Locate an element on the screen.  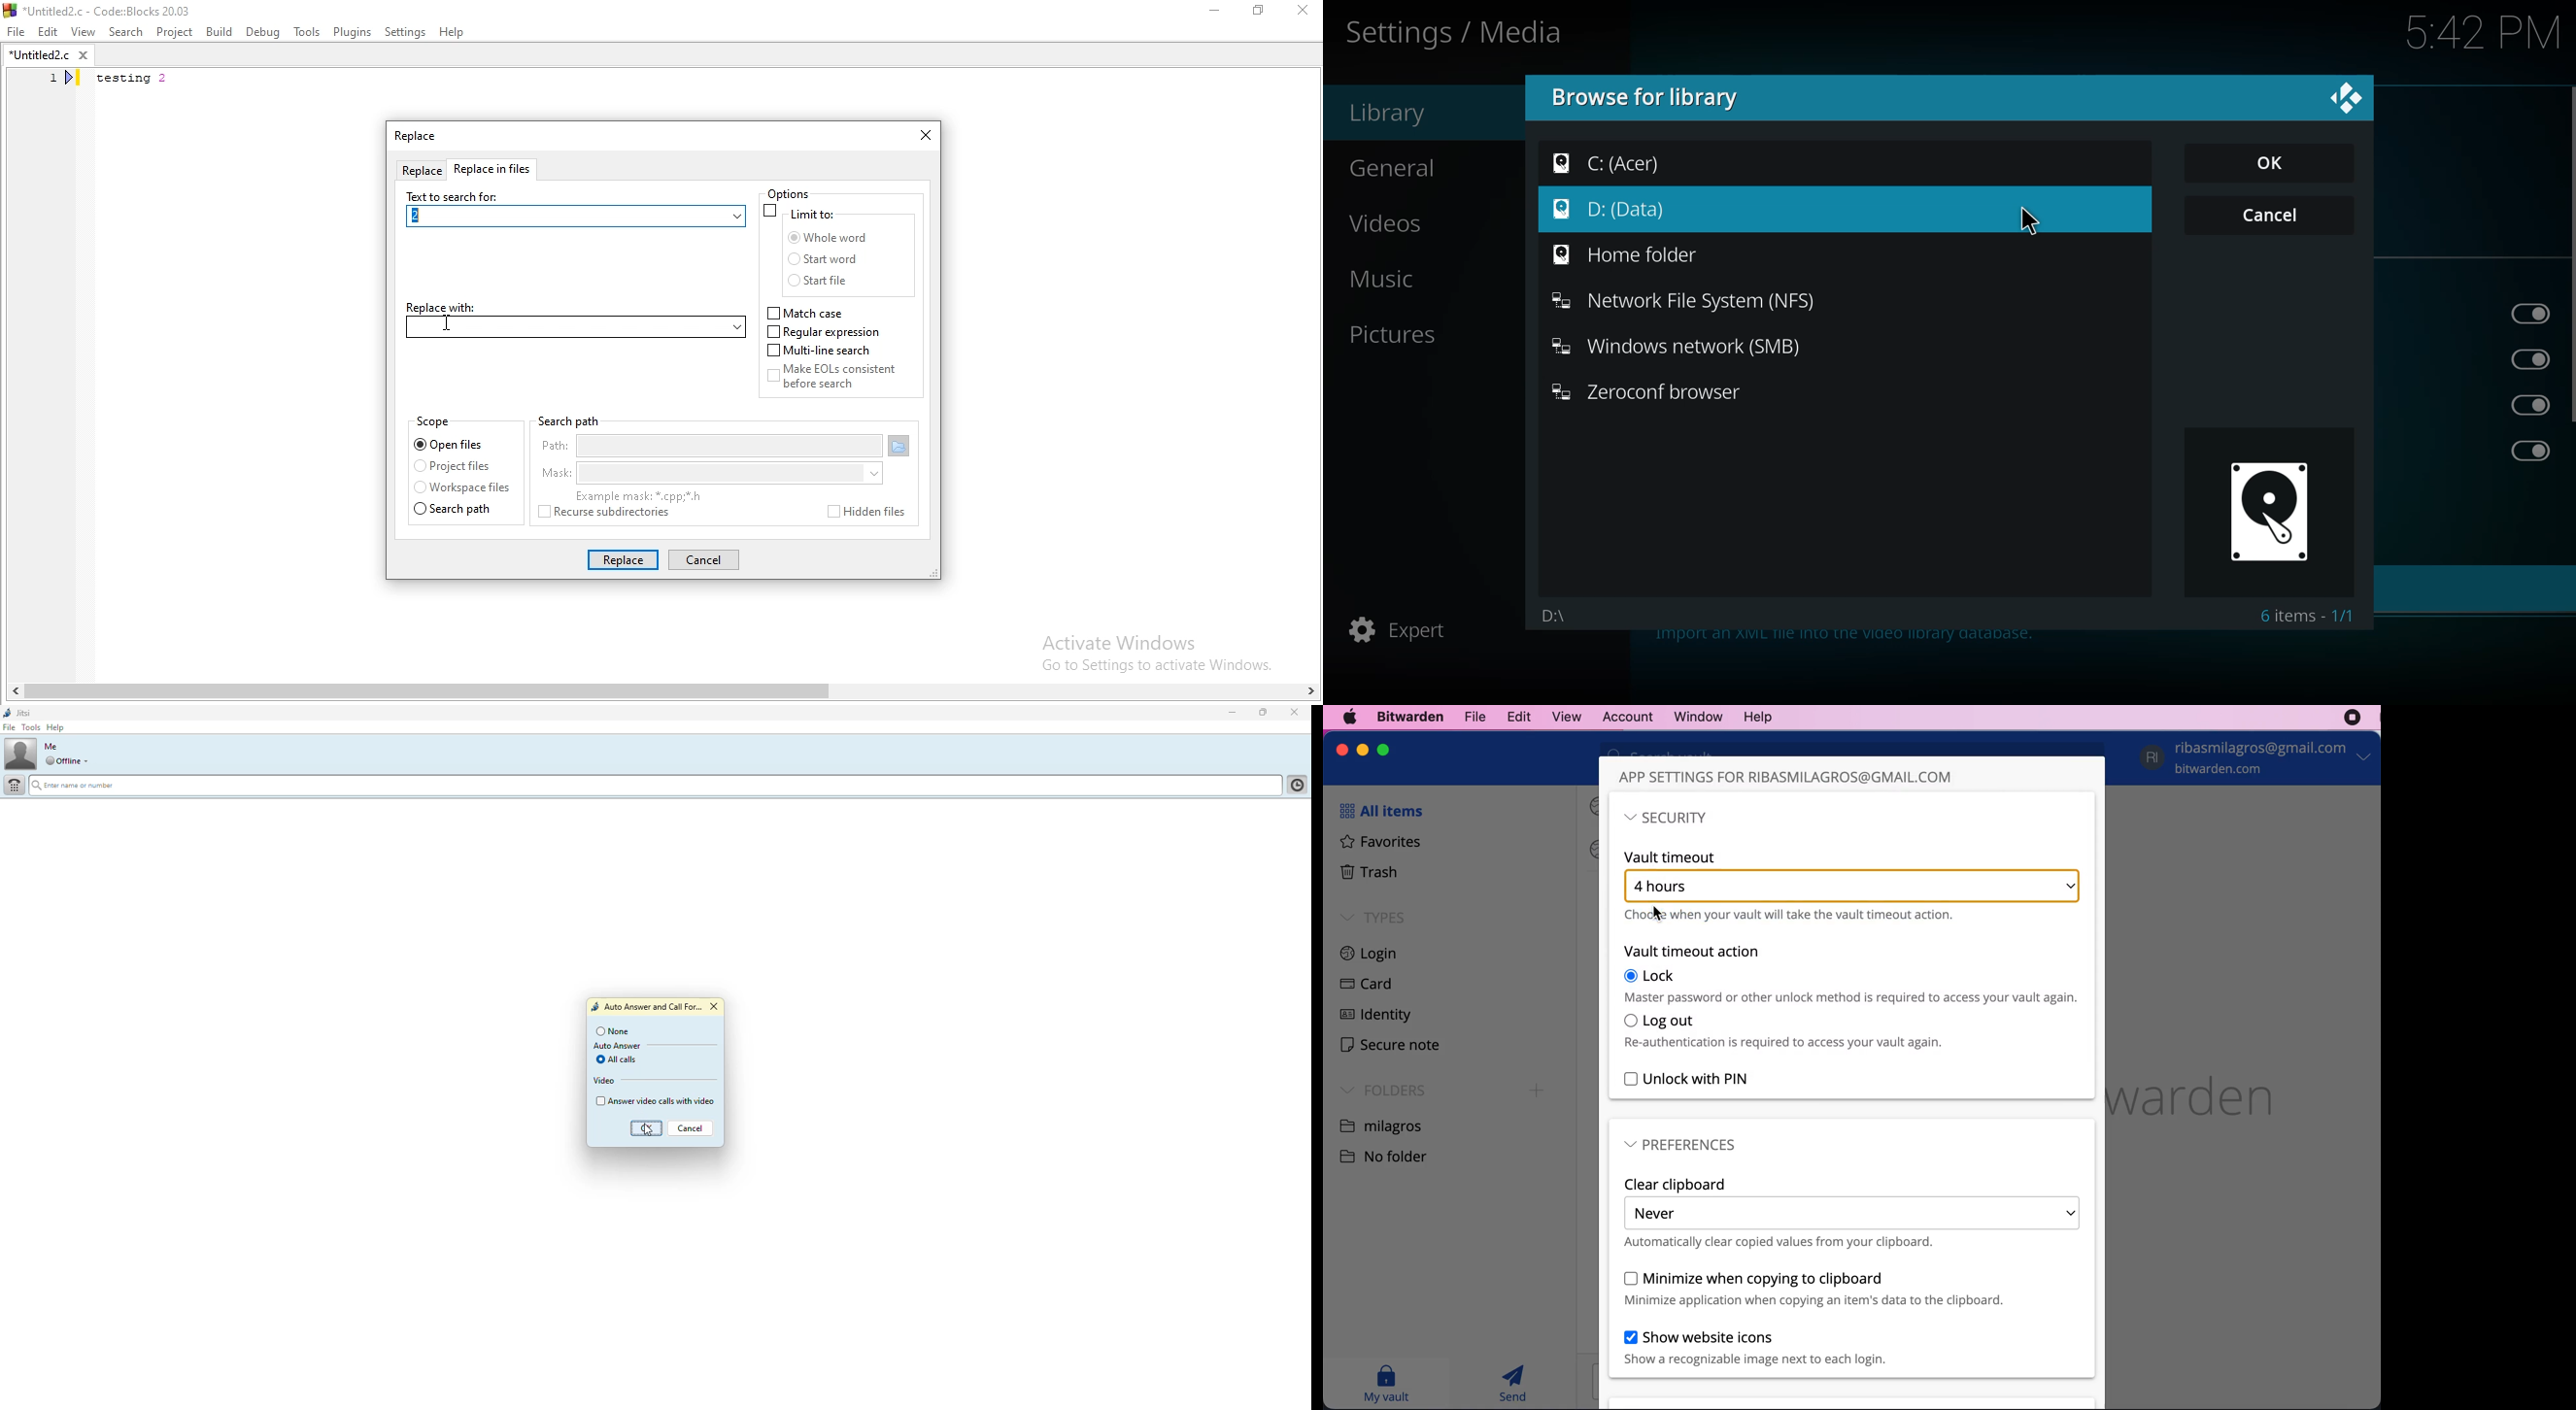
Project  is located at coordinates (176, 31).